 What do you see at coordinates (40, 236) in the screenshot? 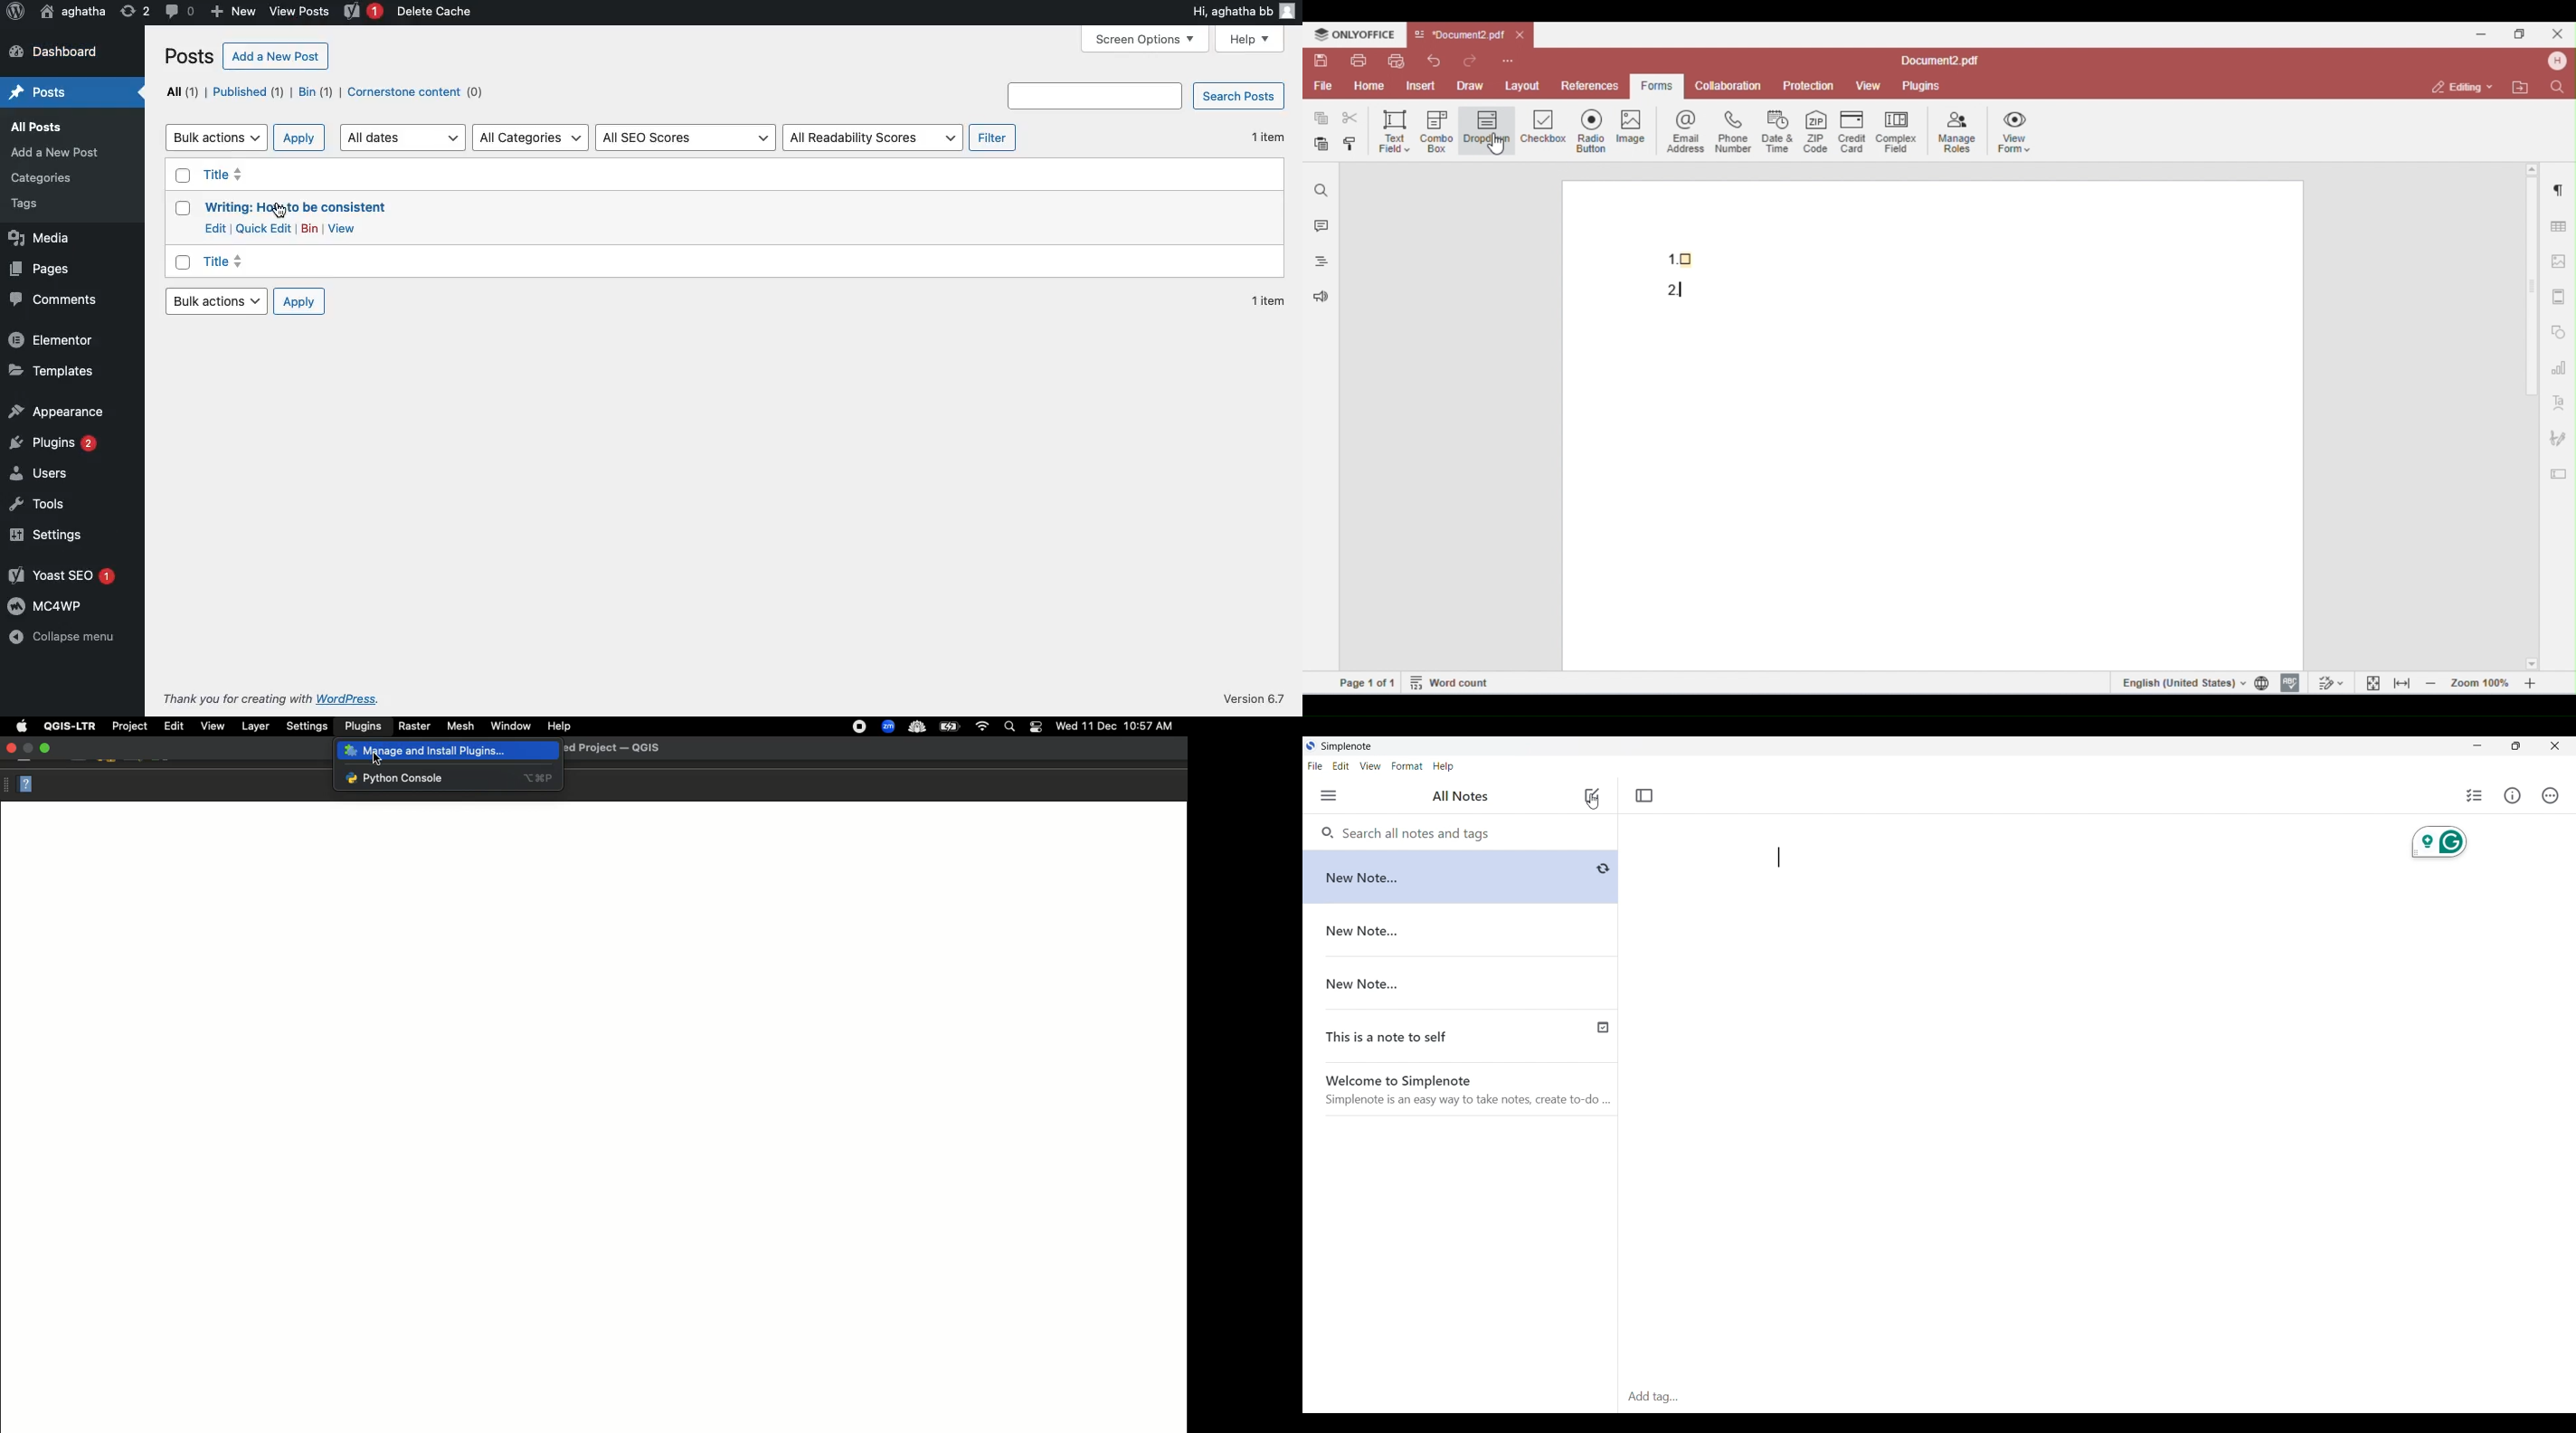
I see `Media` at bounding box center [40, 236].